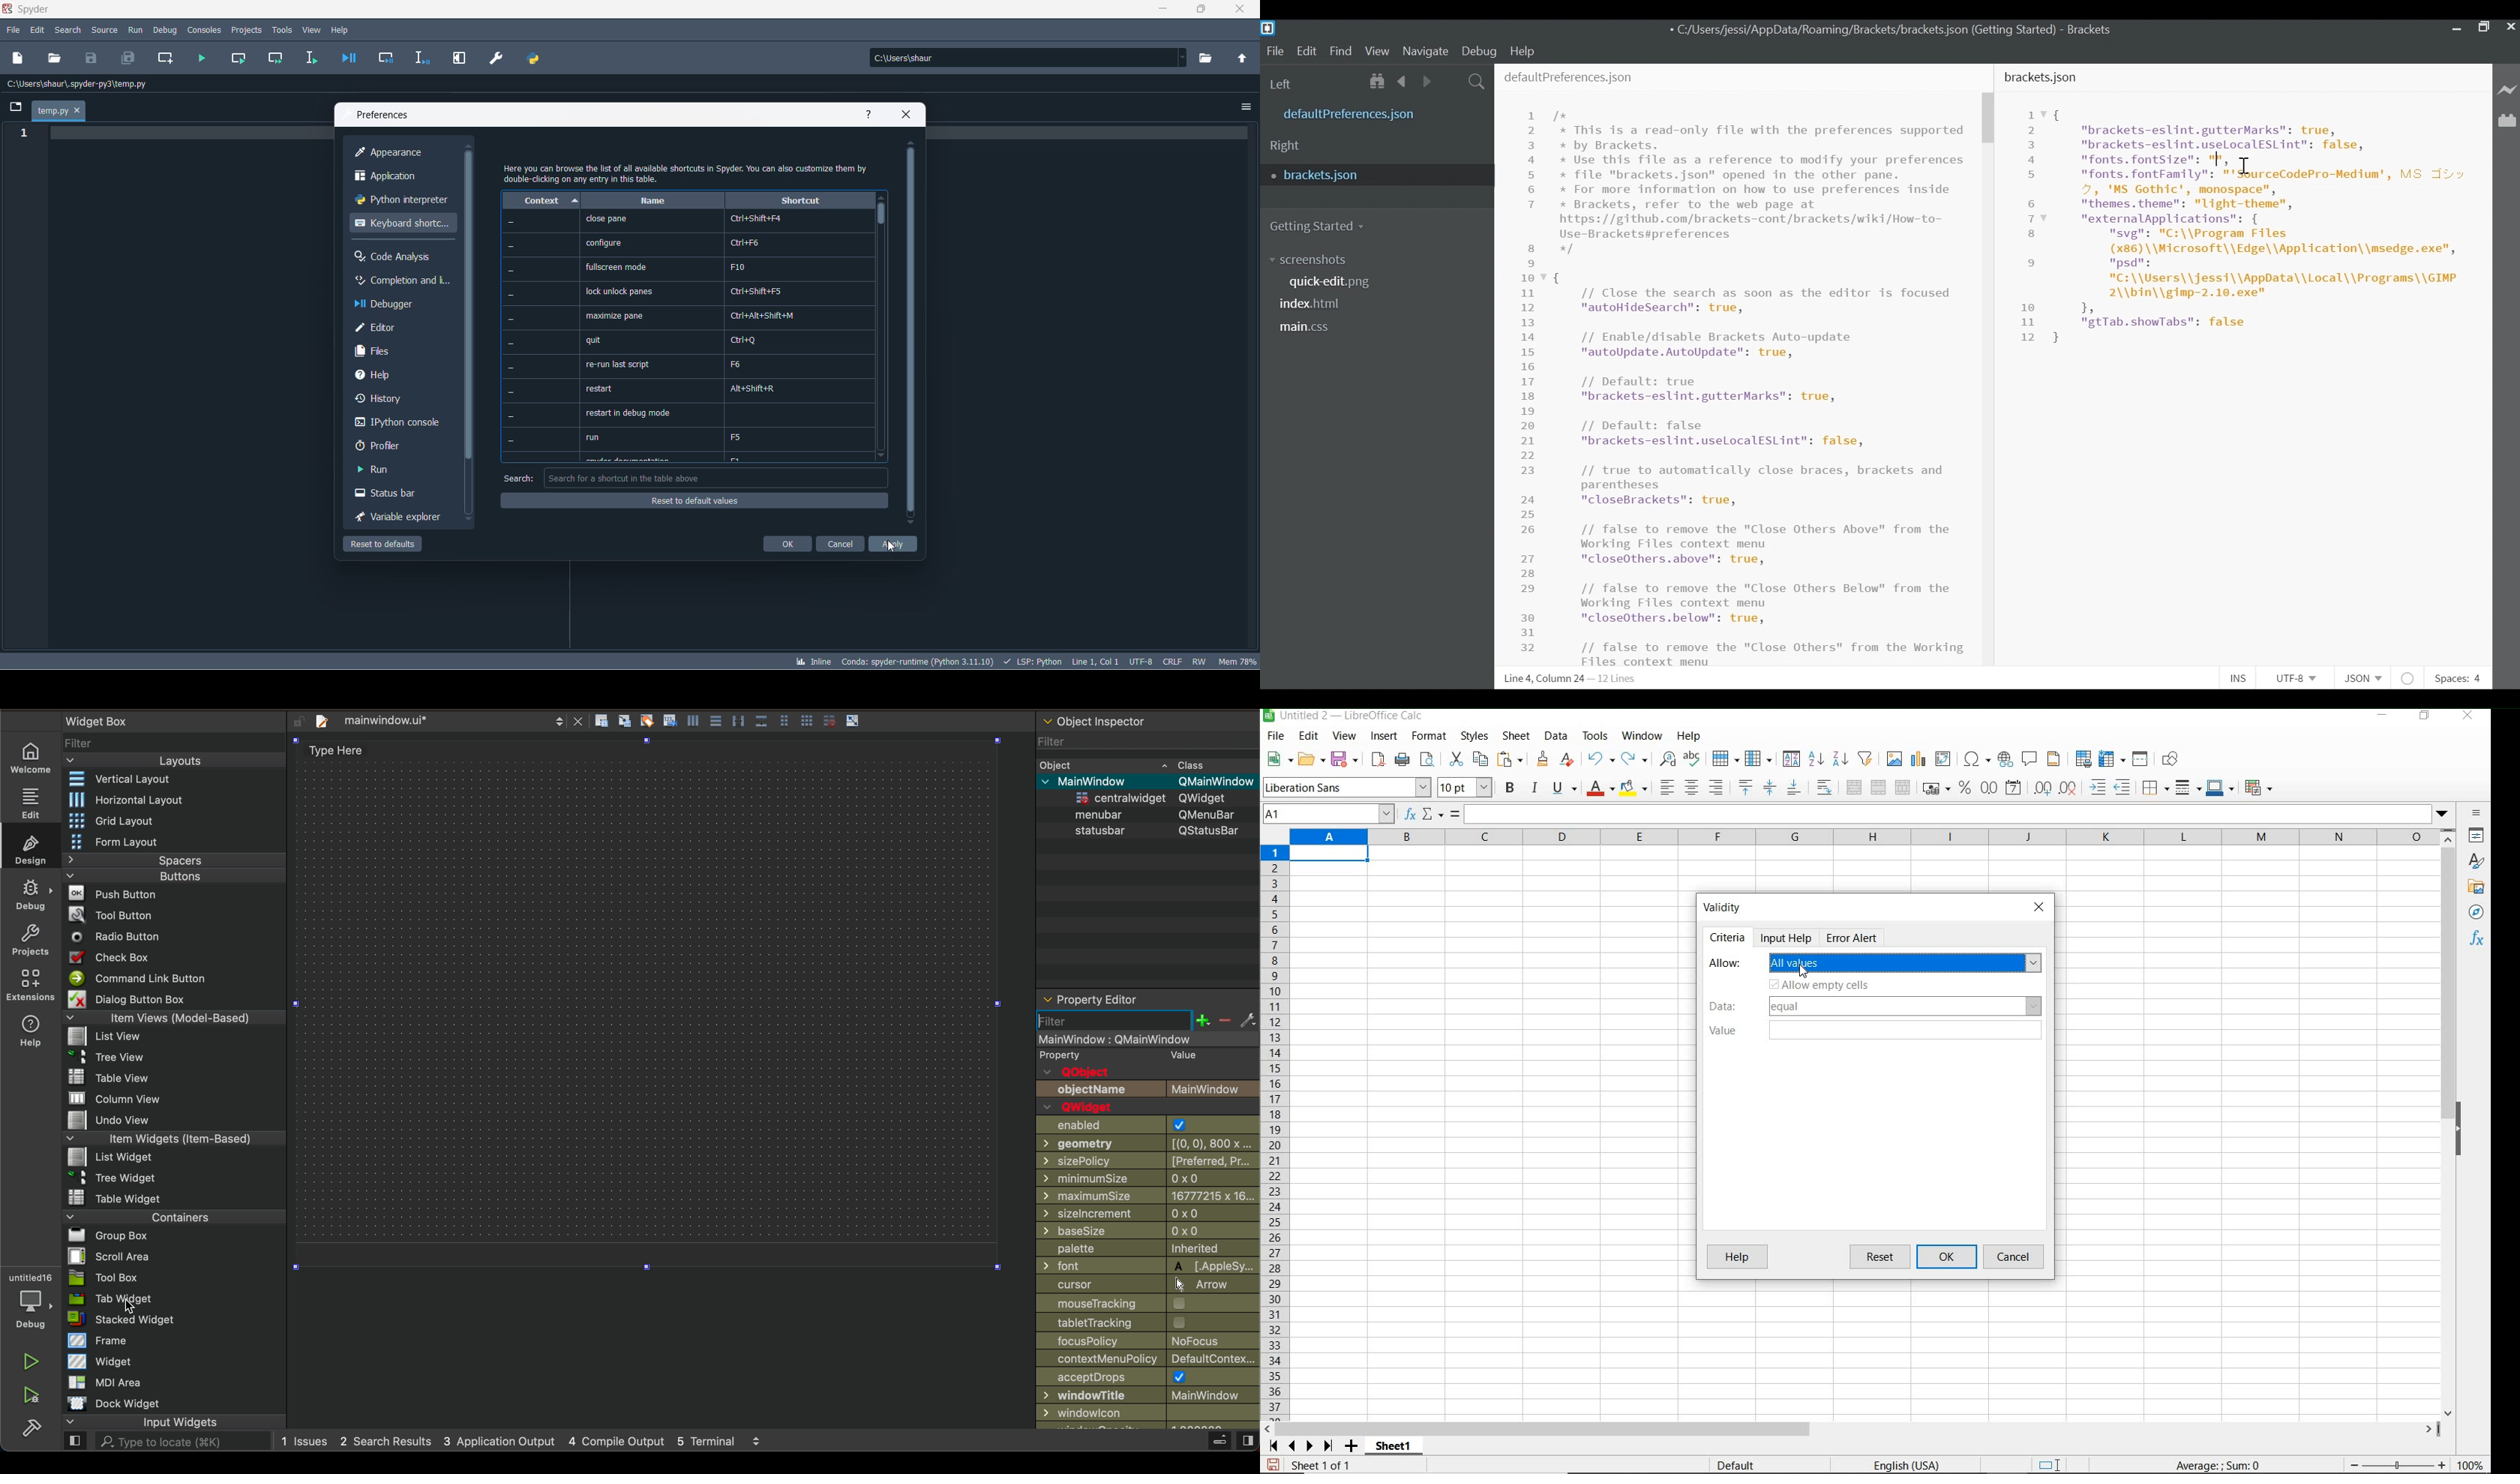  What do you see at coordinates (509, 294) in the screenshot?
I see `-` at bounding box center [509, 294].